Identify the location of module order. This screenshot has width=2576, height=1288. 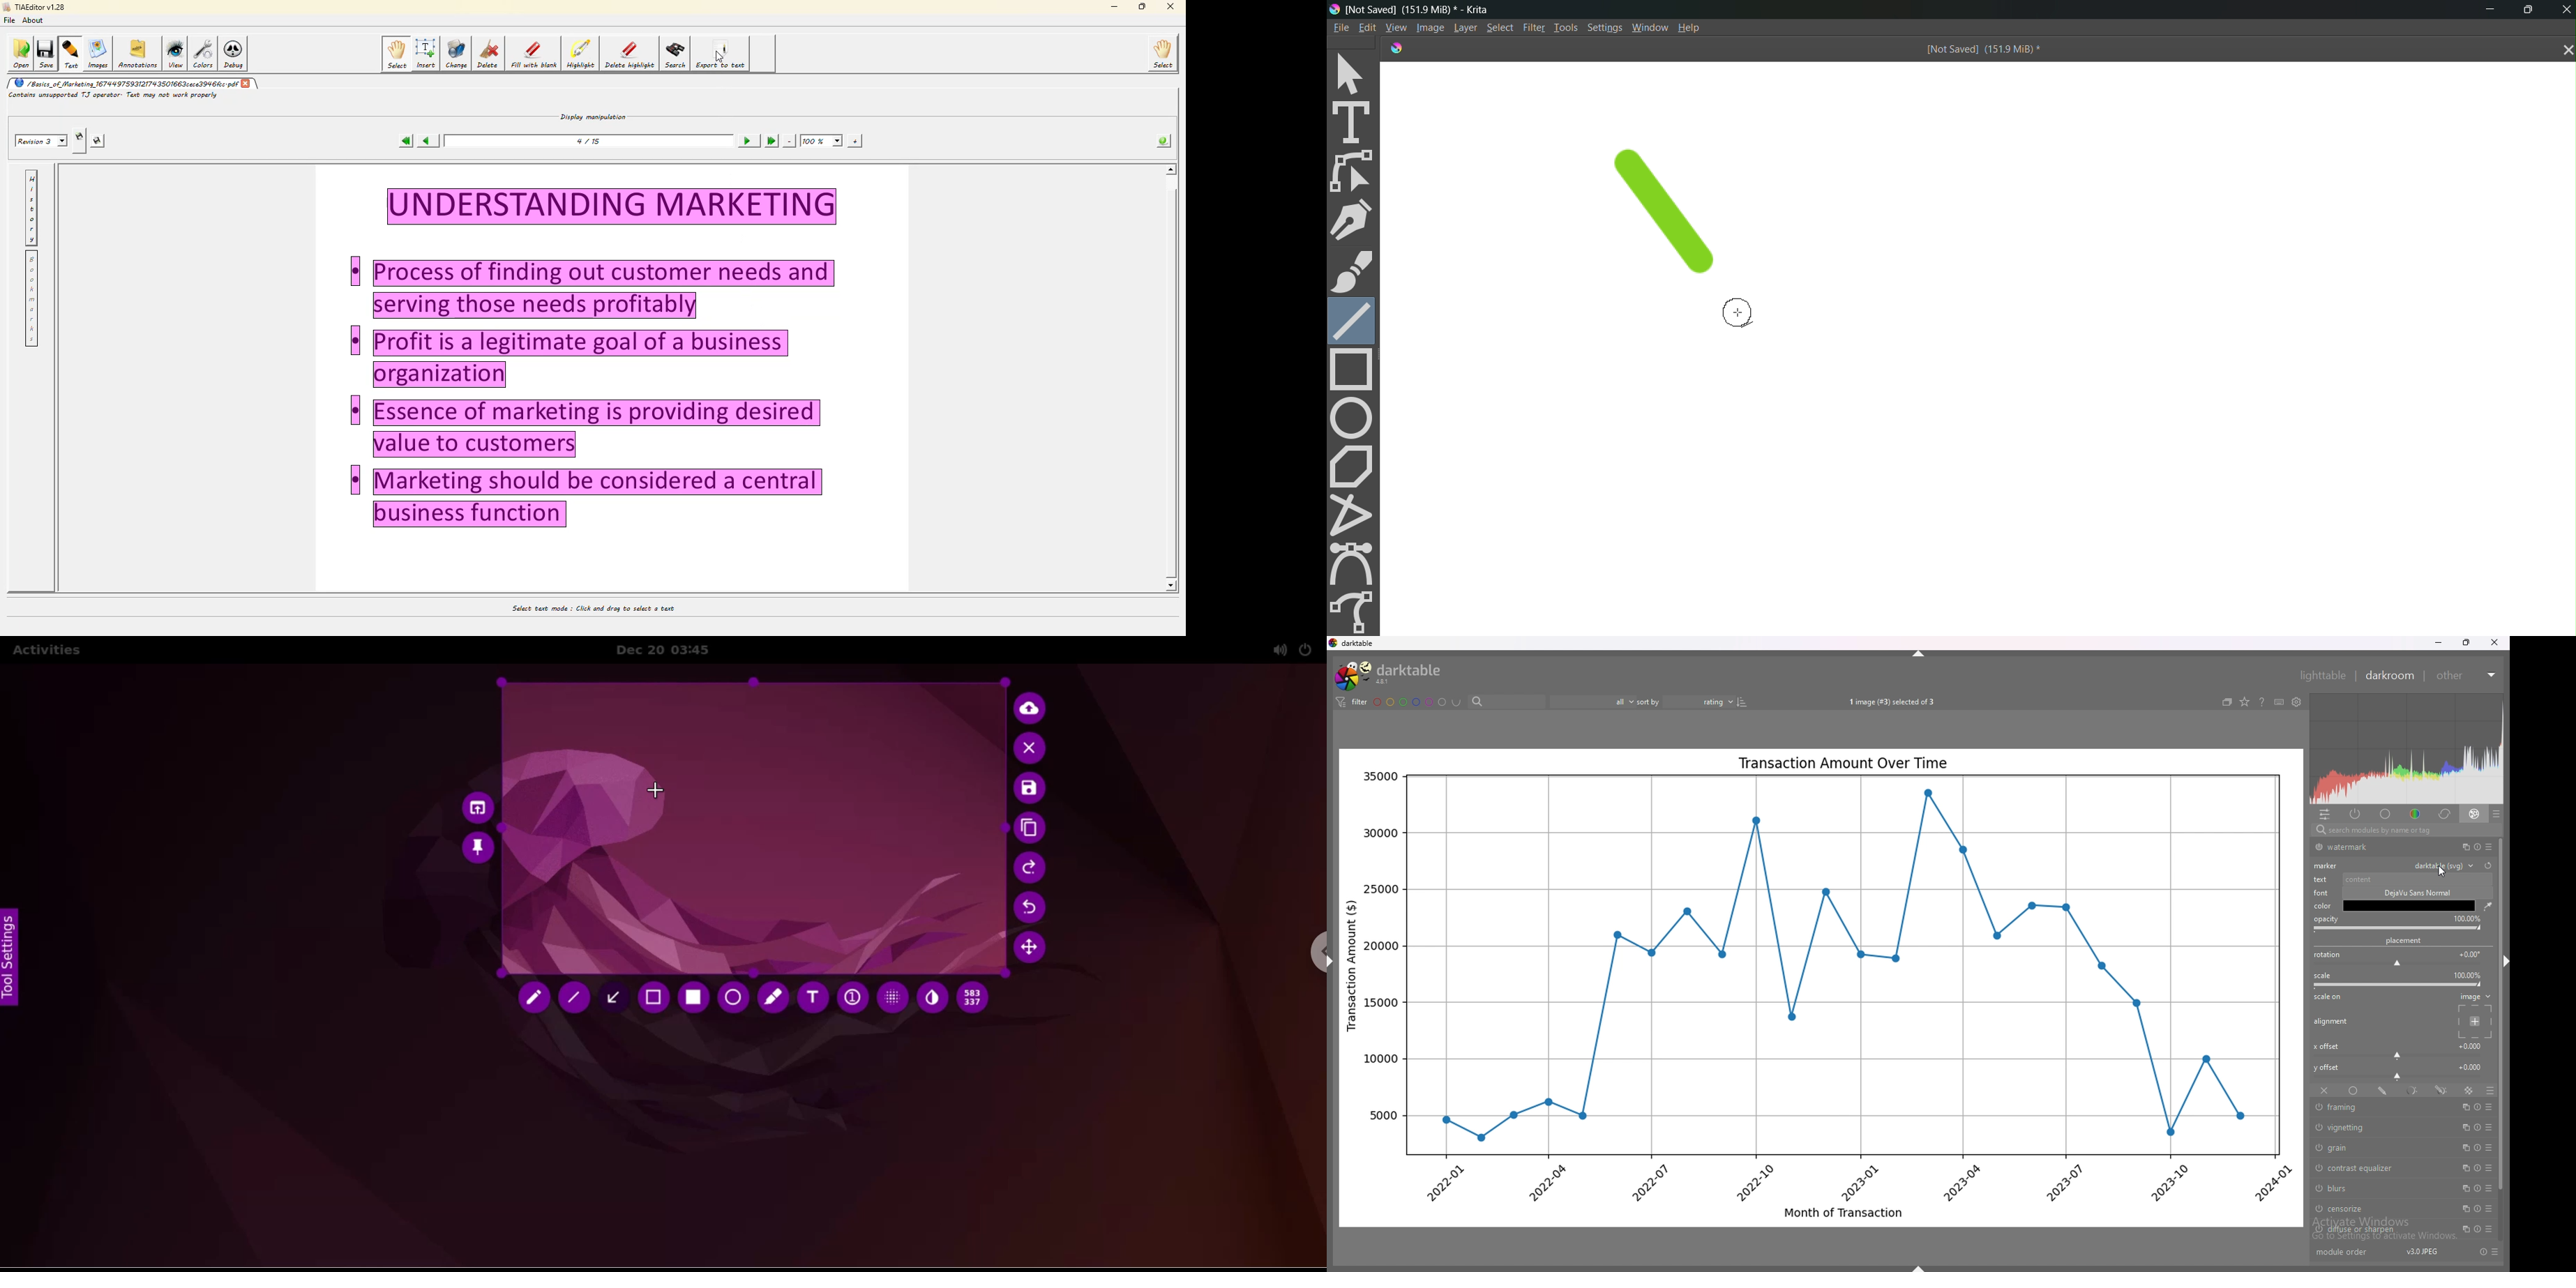
(2348, 1253).